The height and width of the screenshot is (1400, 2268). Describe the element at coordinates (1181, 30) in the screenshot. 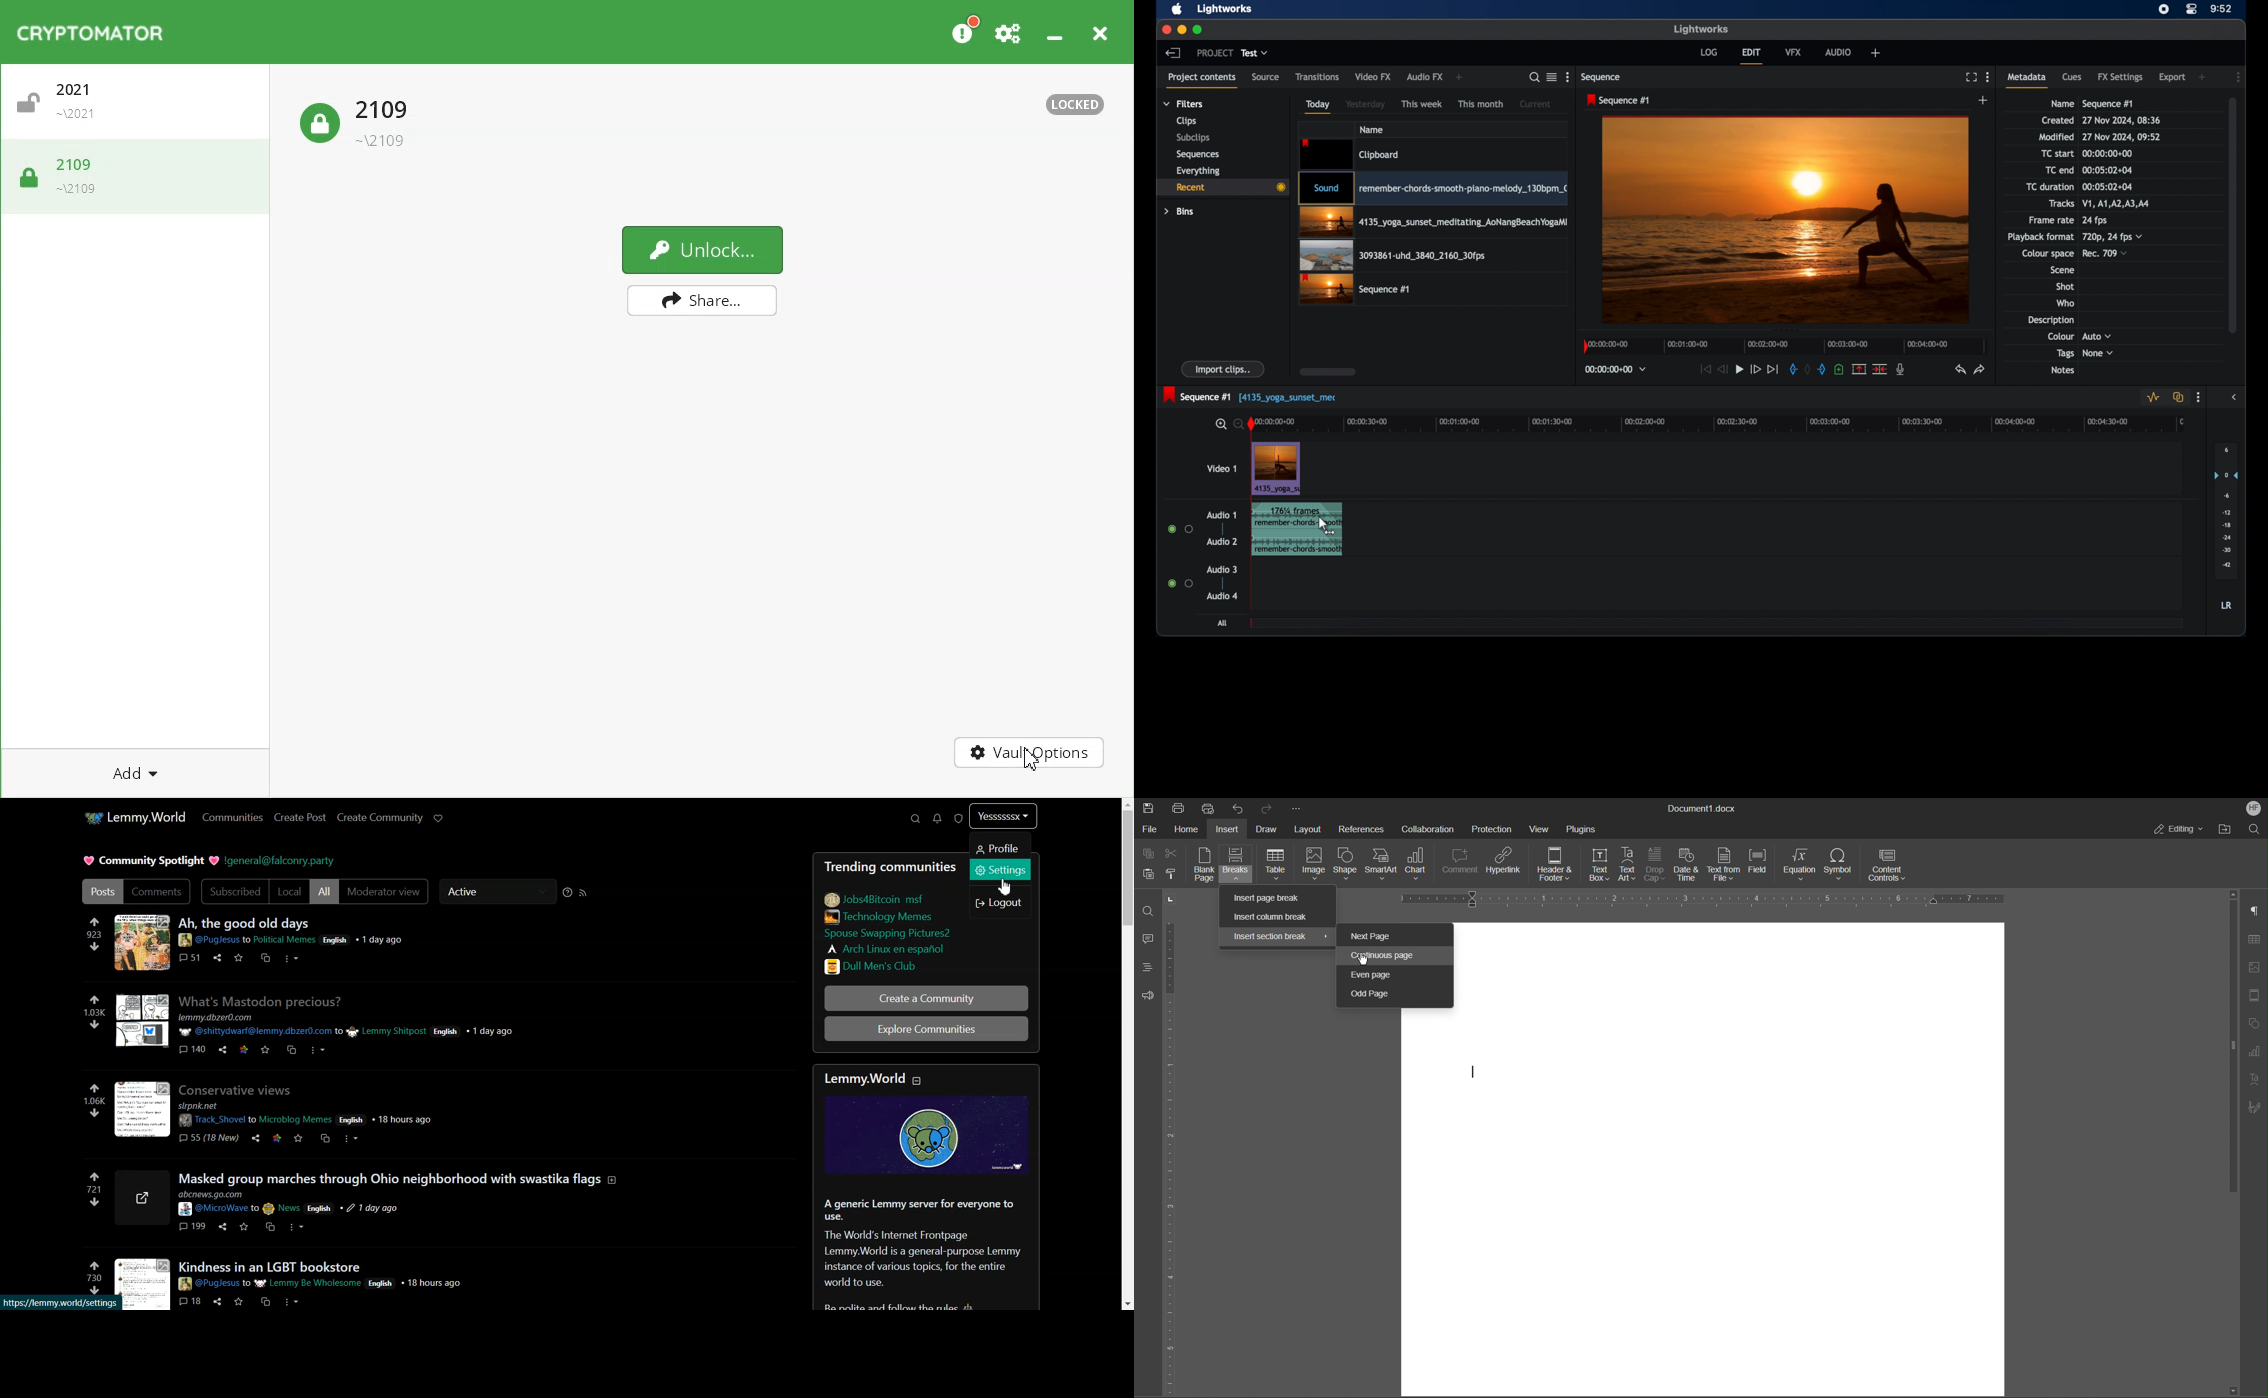

I see `minimize` at that location.